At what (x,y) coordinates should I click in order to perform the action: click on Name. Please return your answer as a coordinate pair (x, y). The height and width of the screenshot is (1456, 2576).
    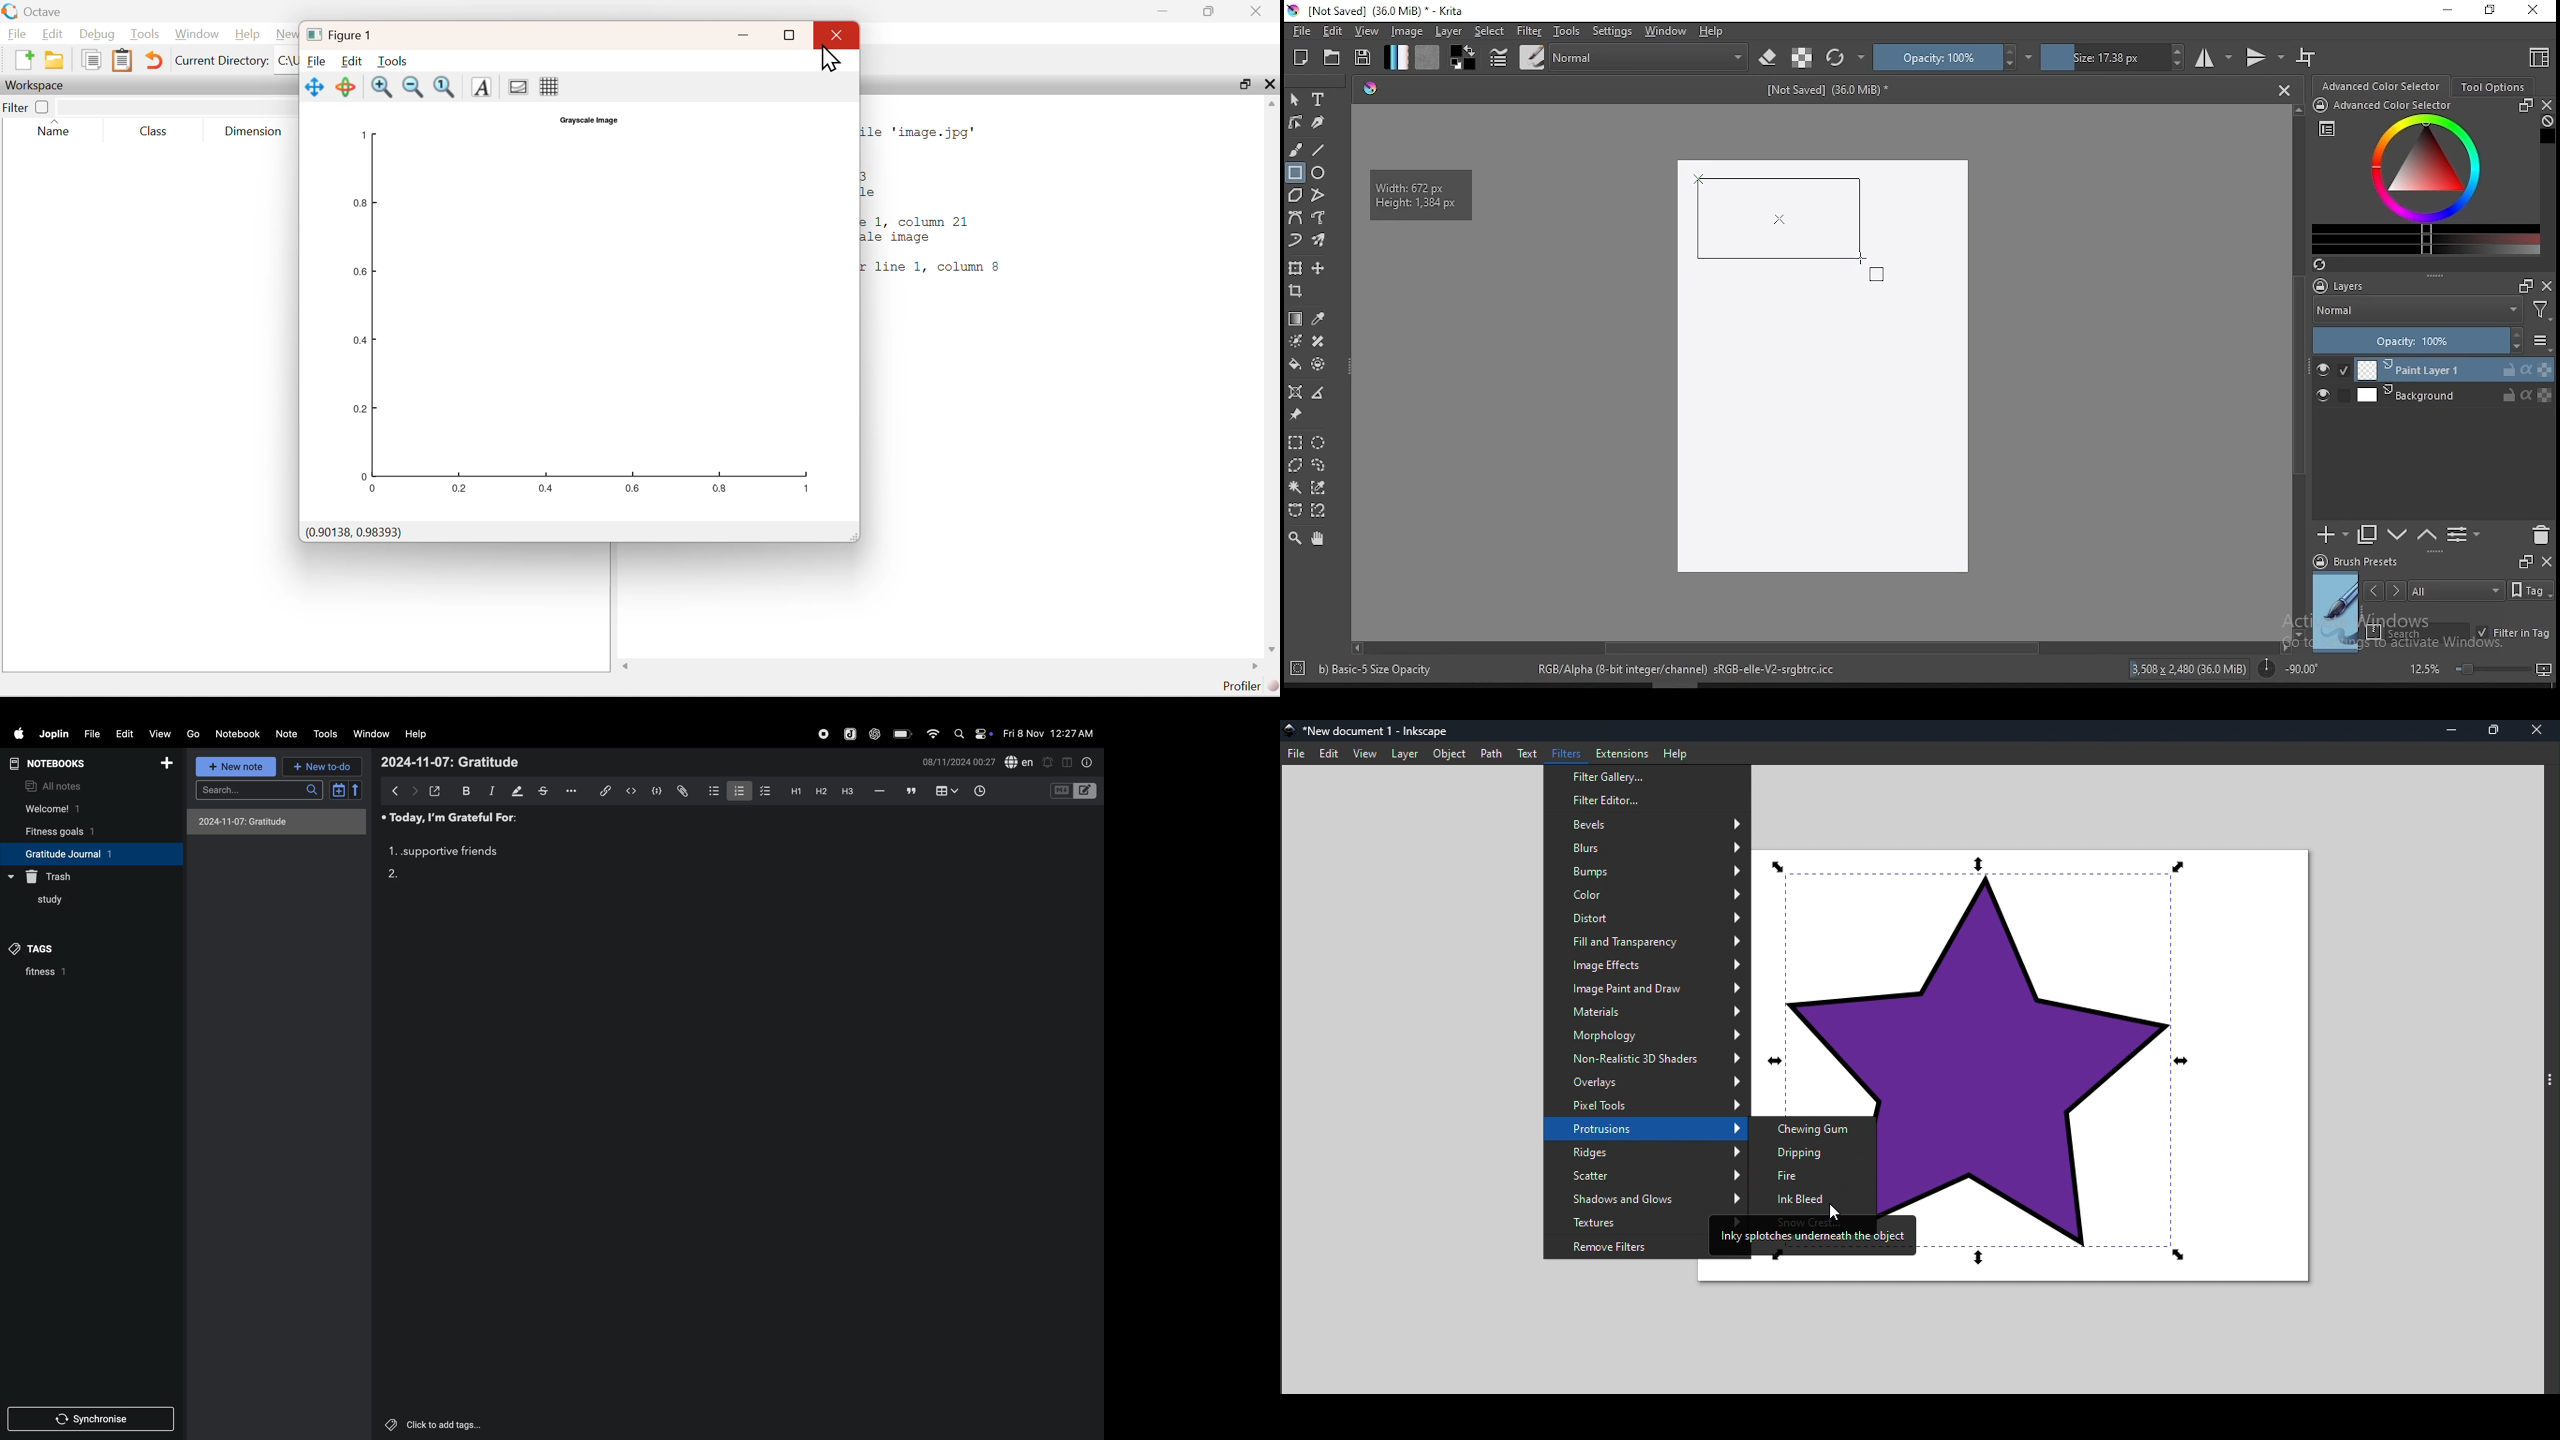
    Looking at the image, I should click on (59, 129).